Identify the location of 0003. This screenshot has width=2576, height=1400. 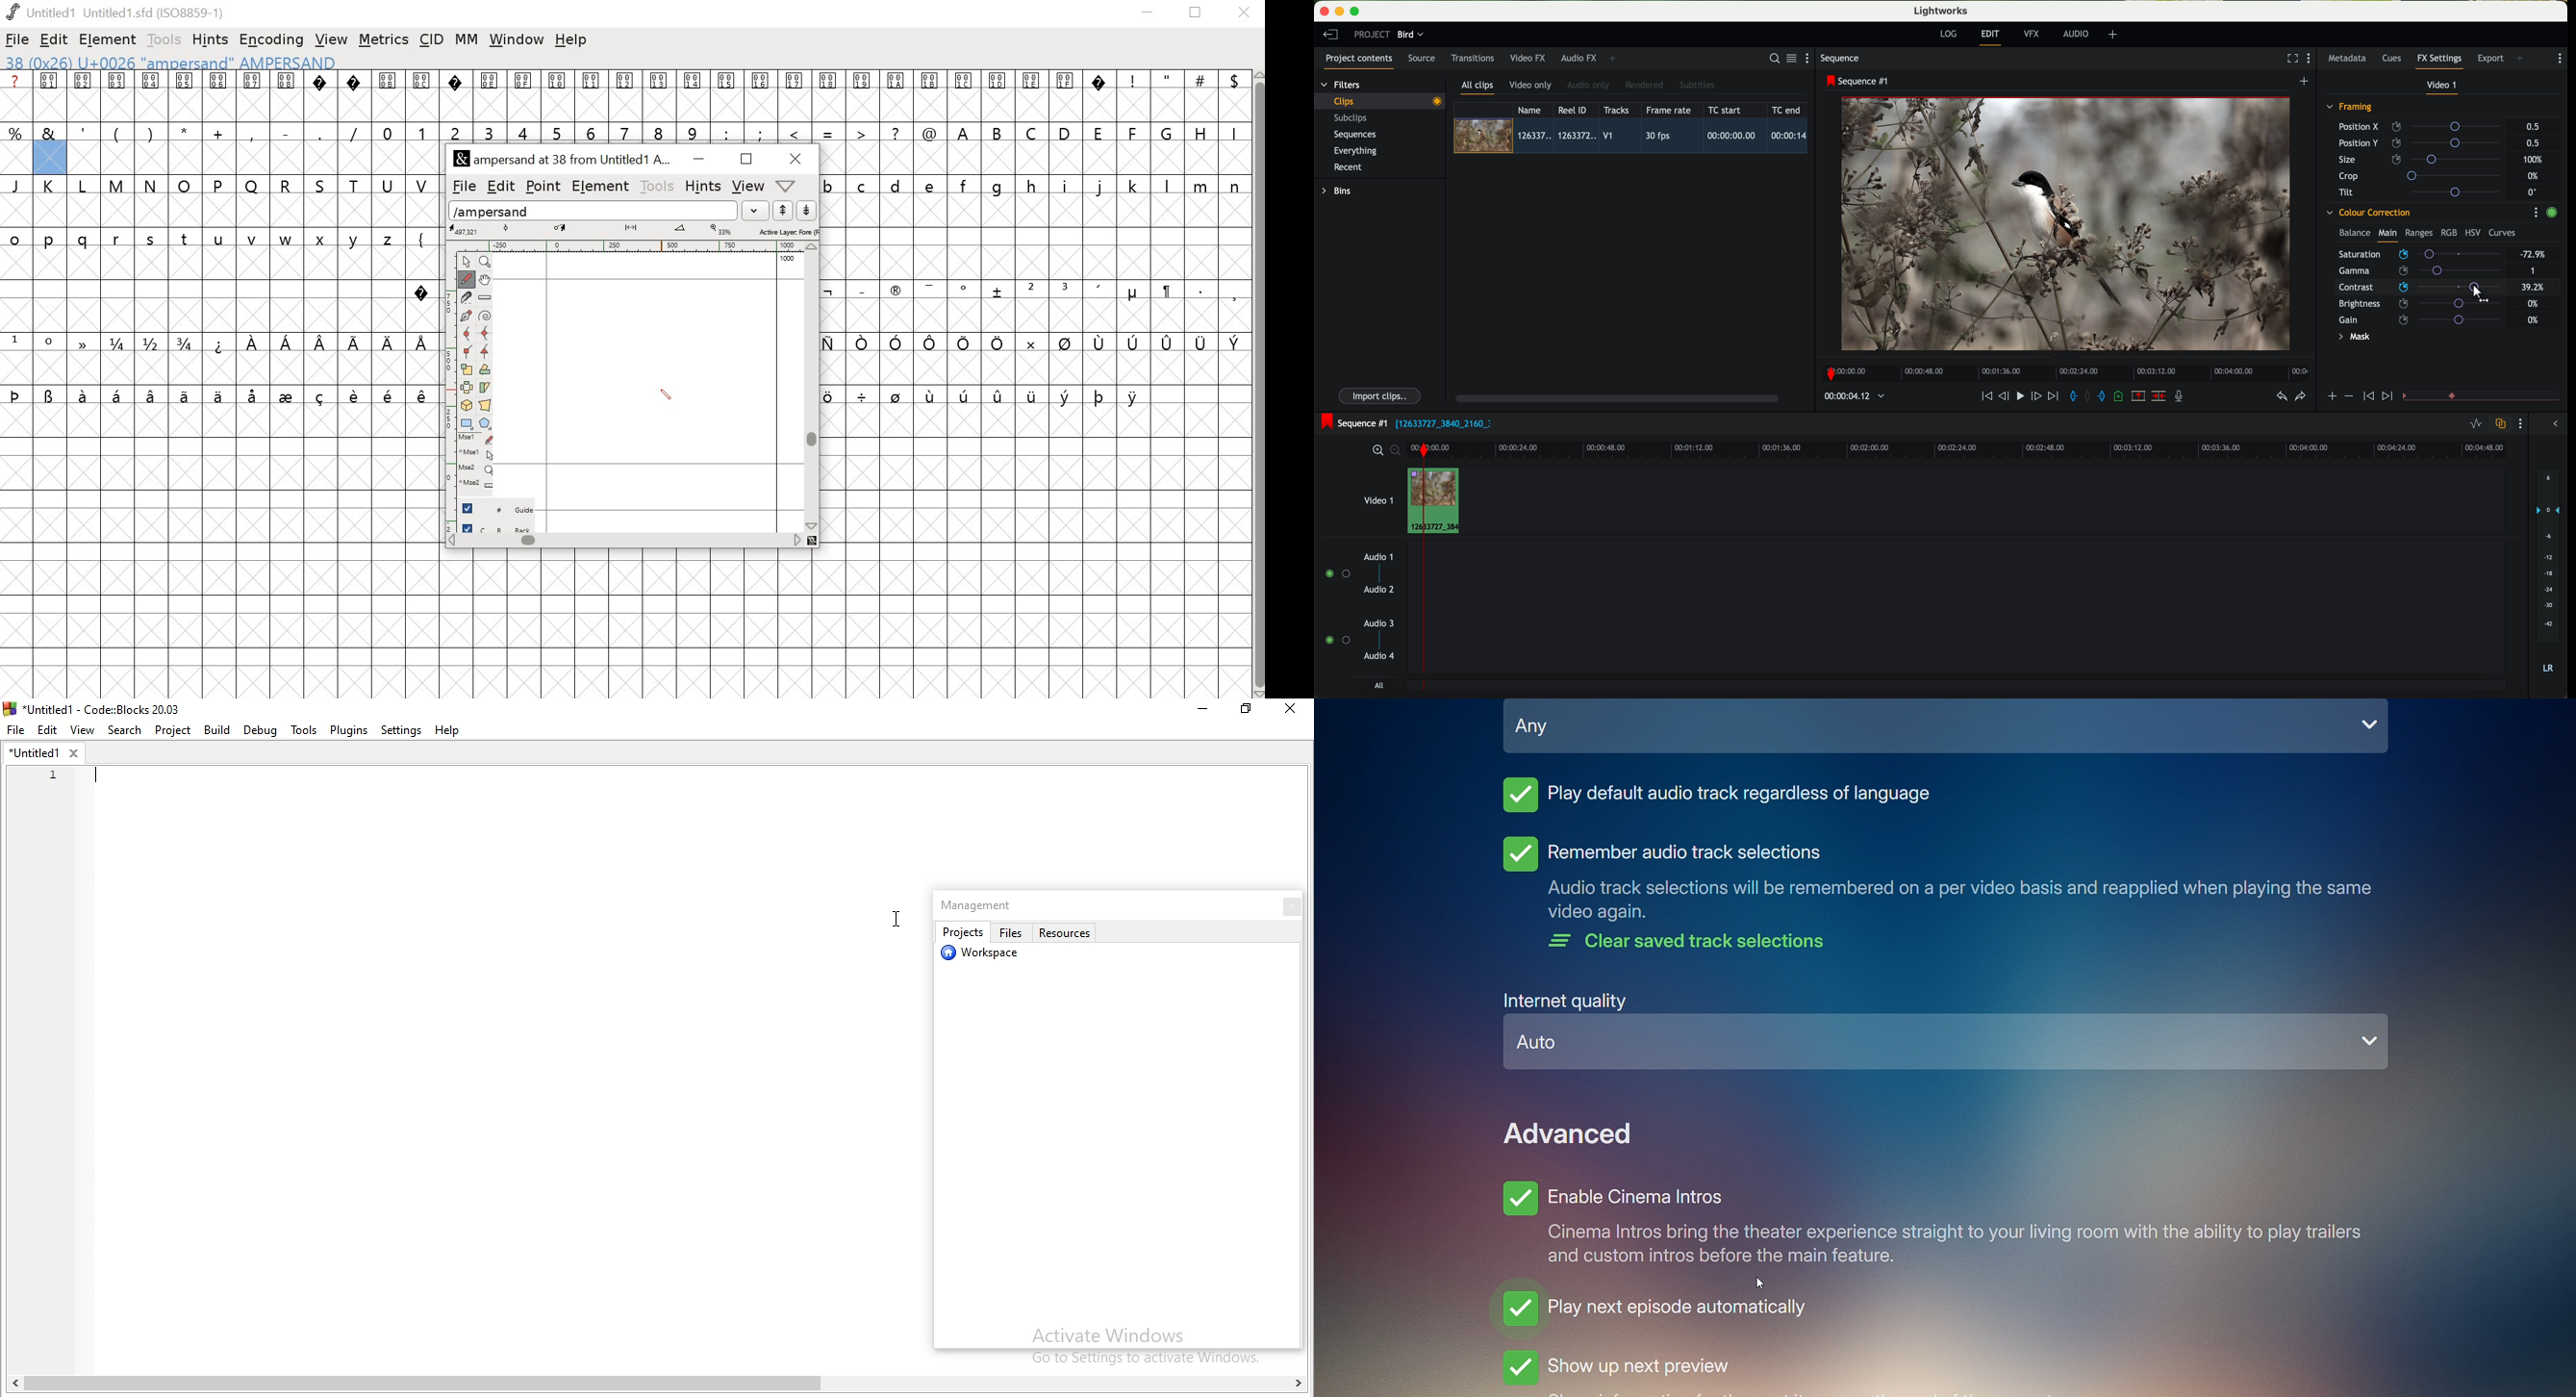
(118, 95).